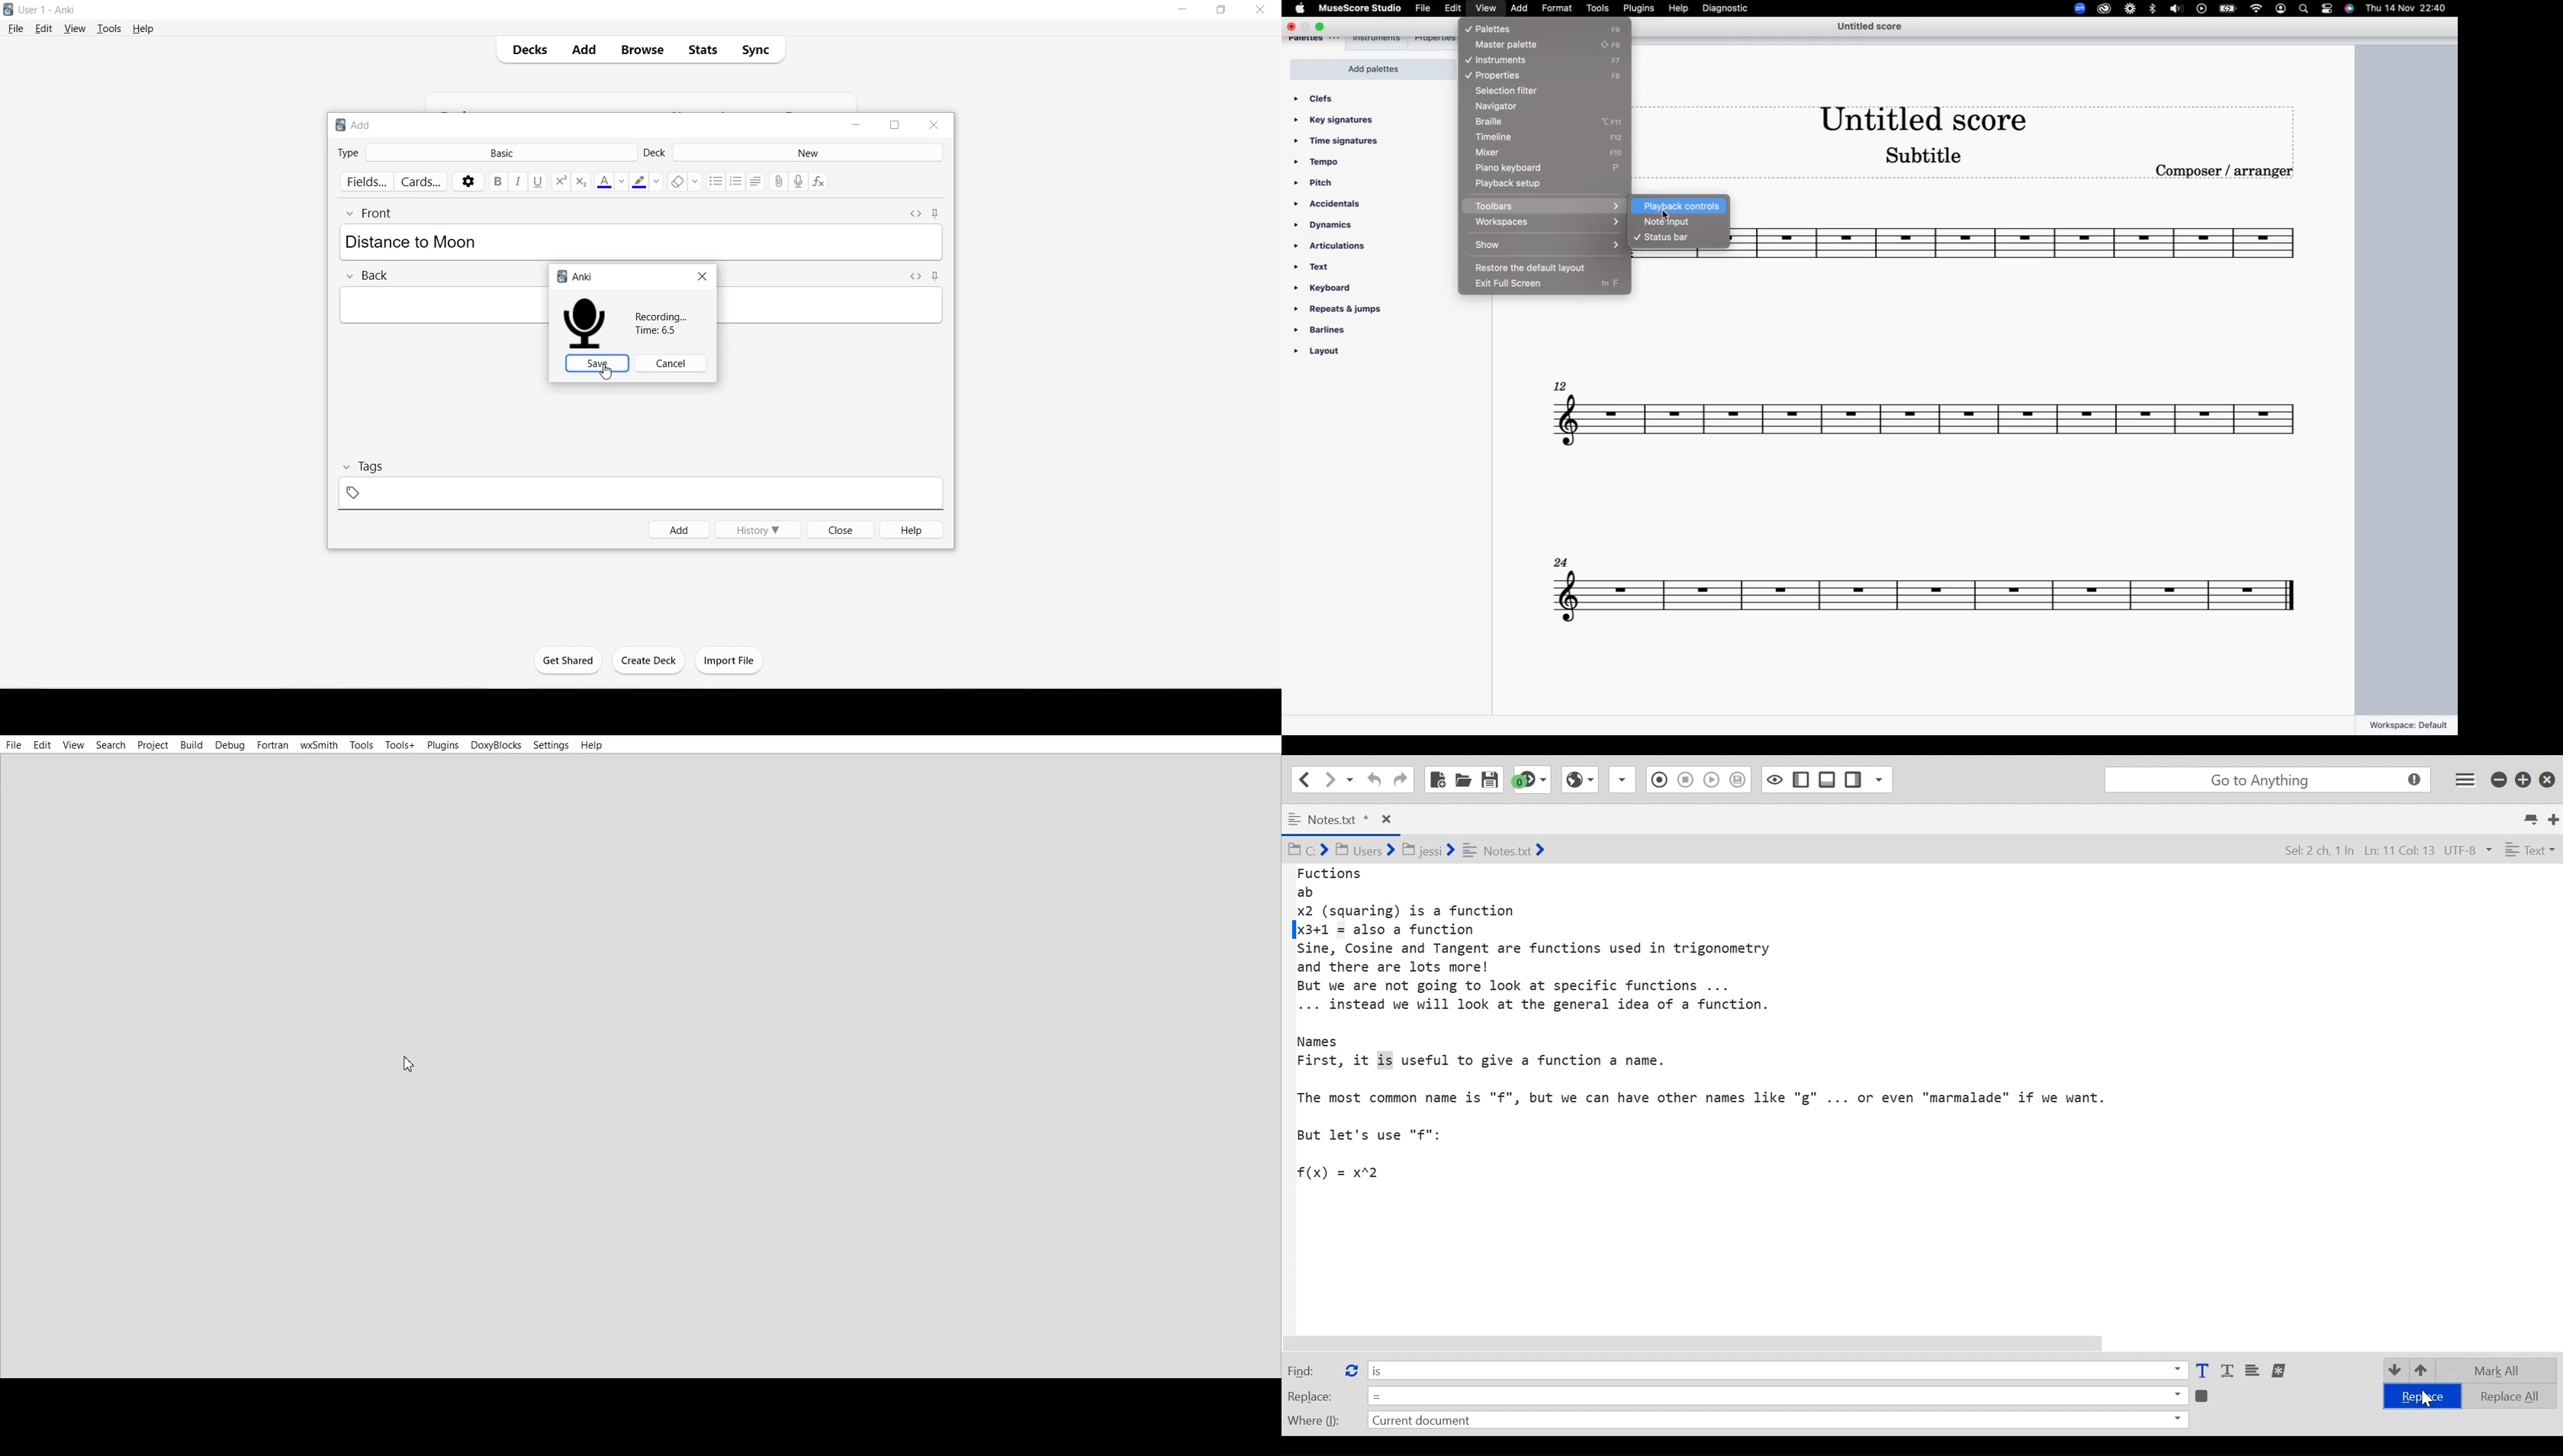  Describe the element at coordinates (679, 530) in the screenshot. I see `Add` at that location.